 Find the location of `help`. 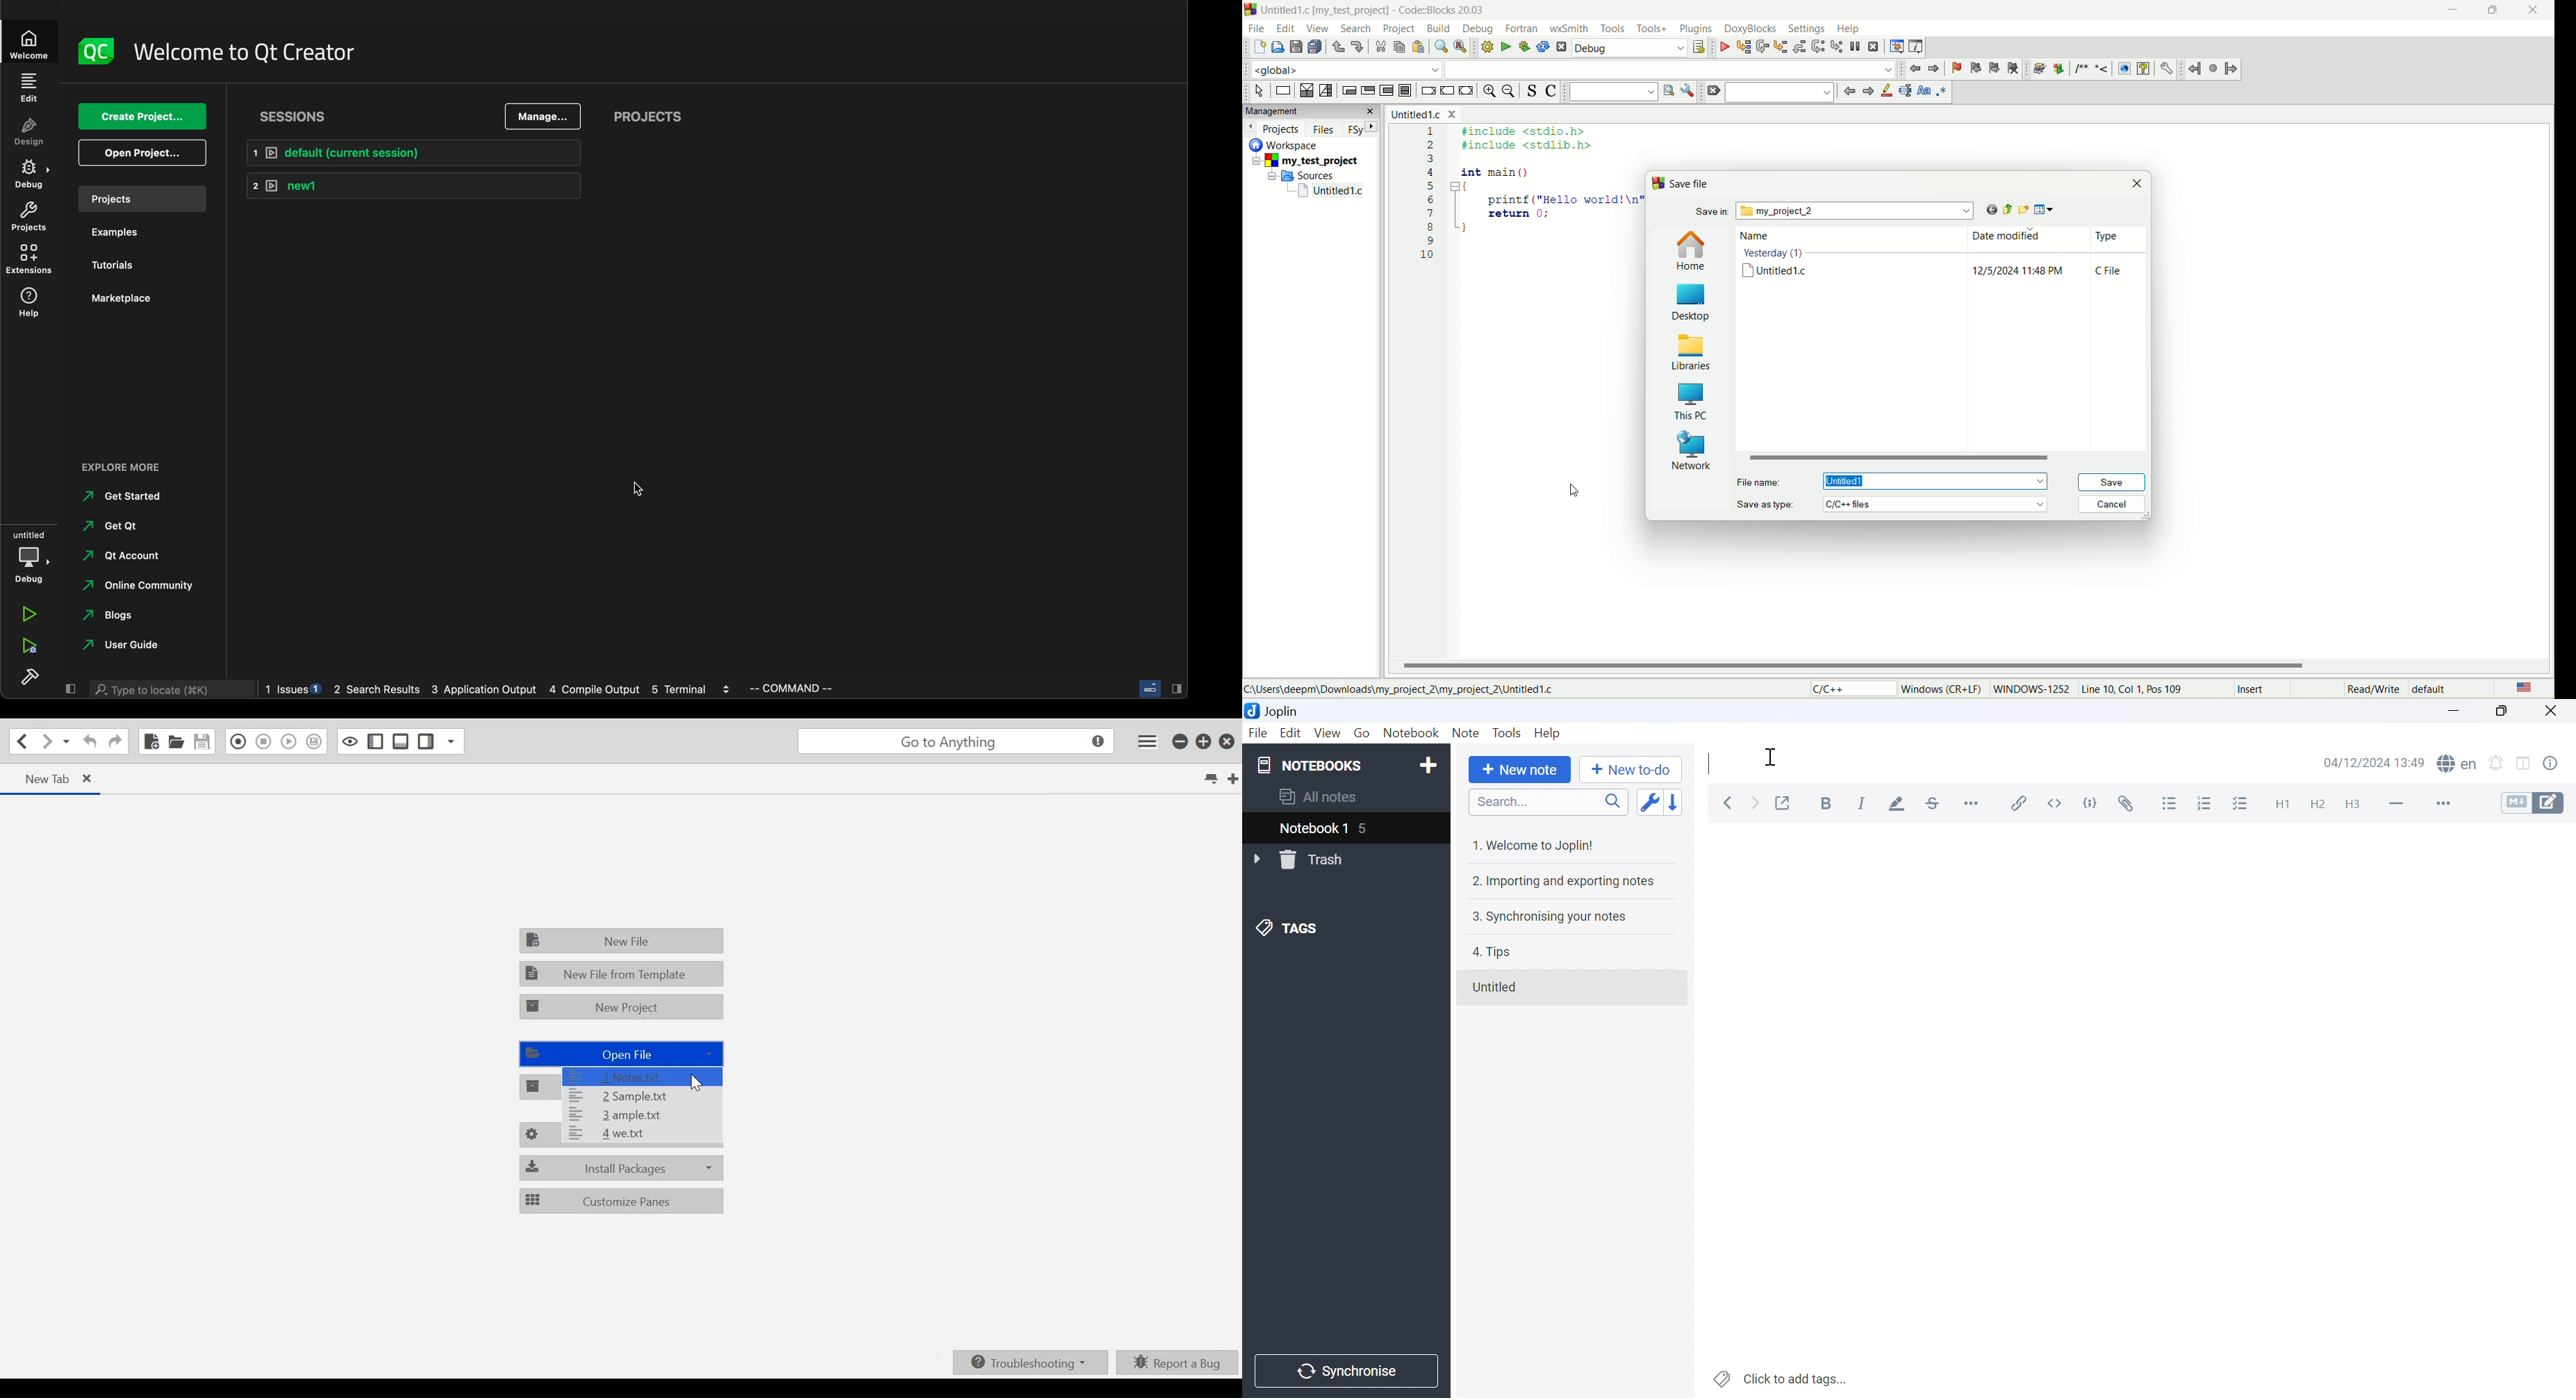

help is located at coordinates (28, 302).